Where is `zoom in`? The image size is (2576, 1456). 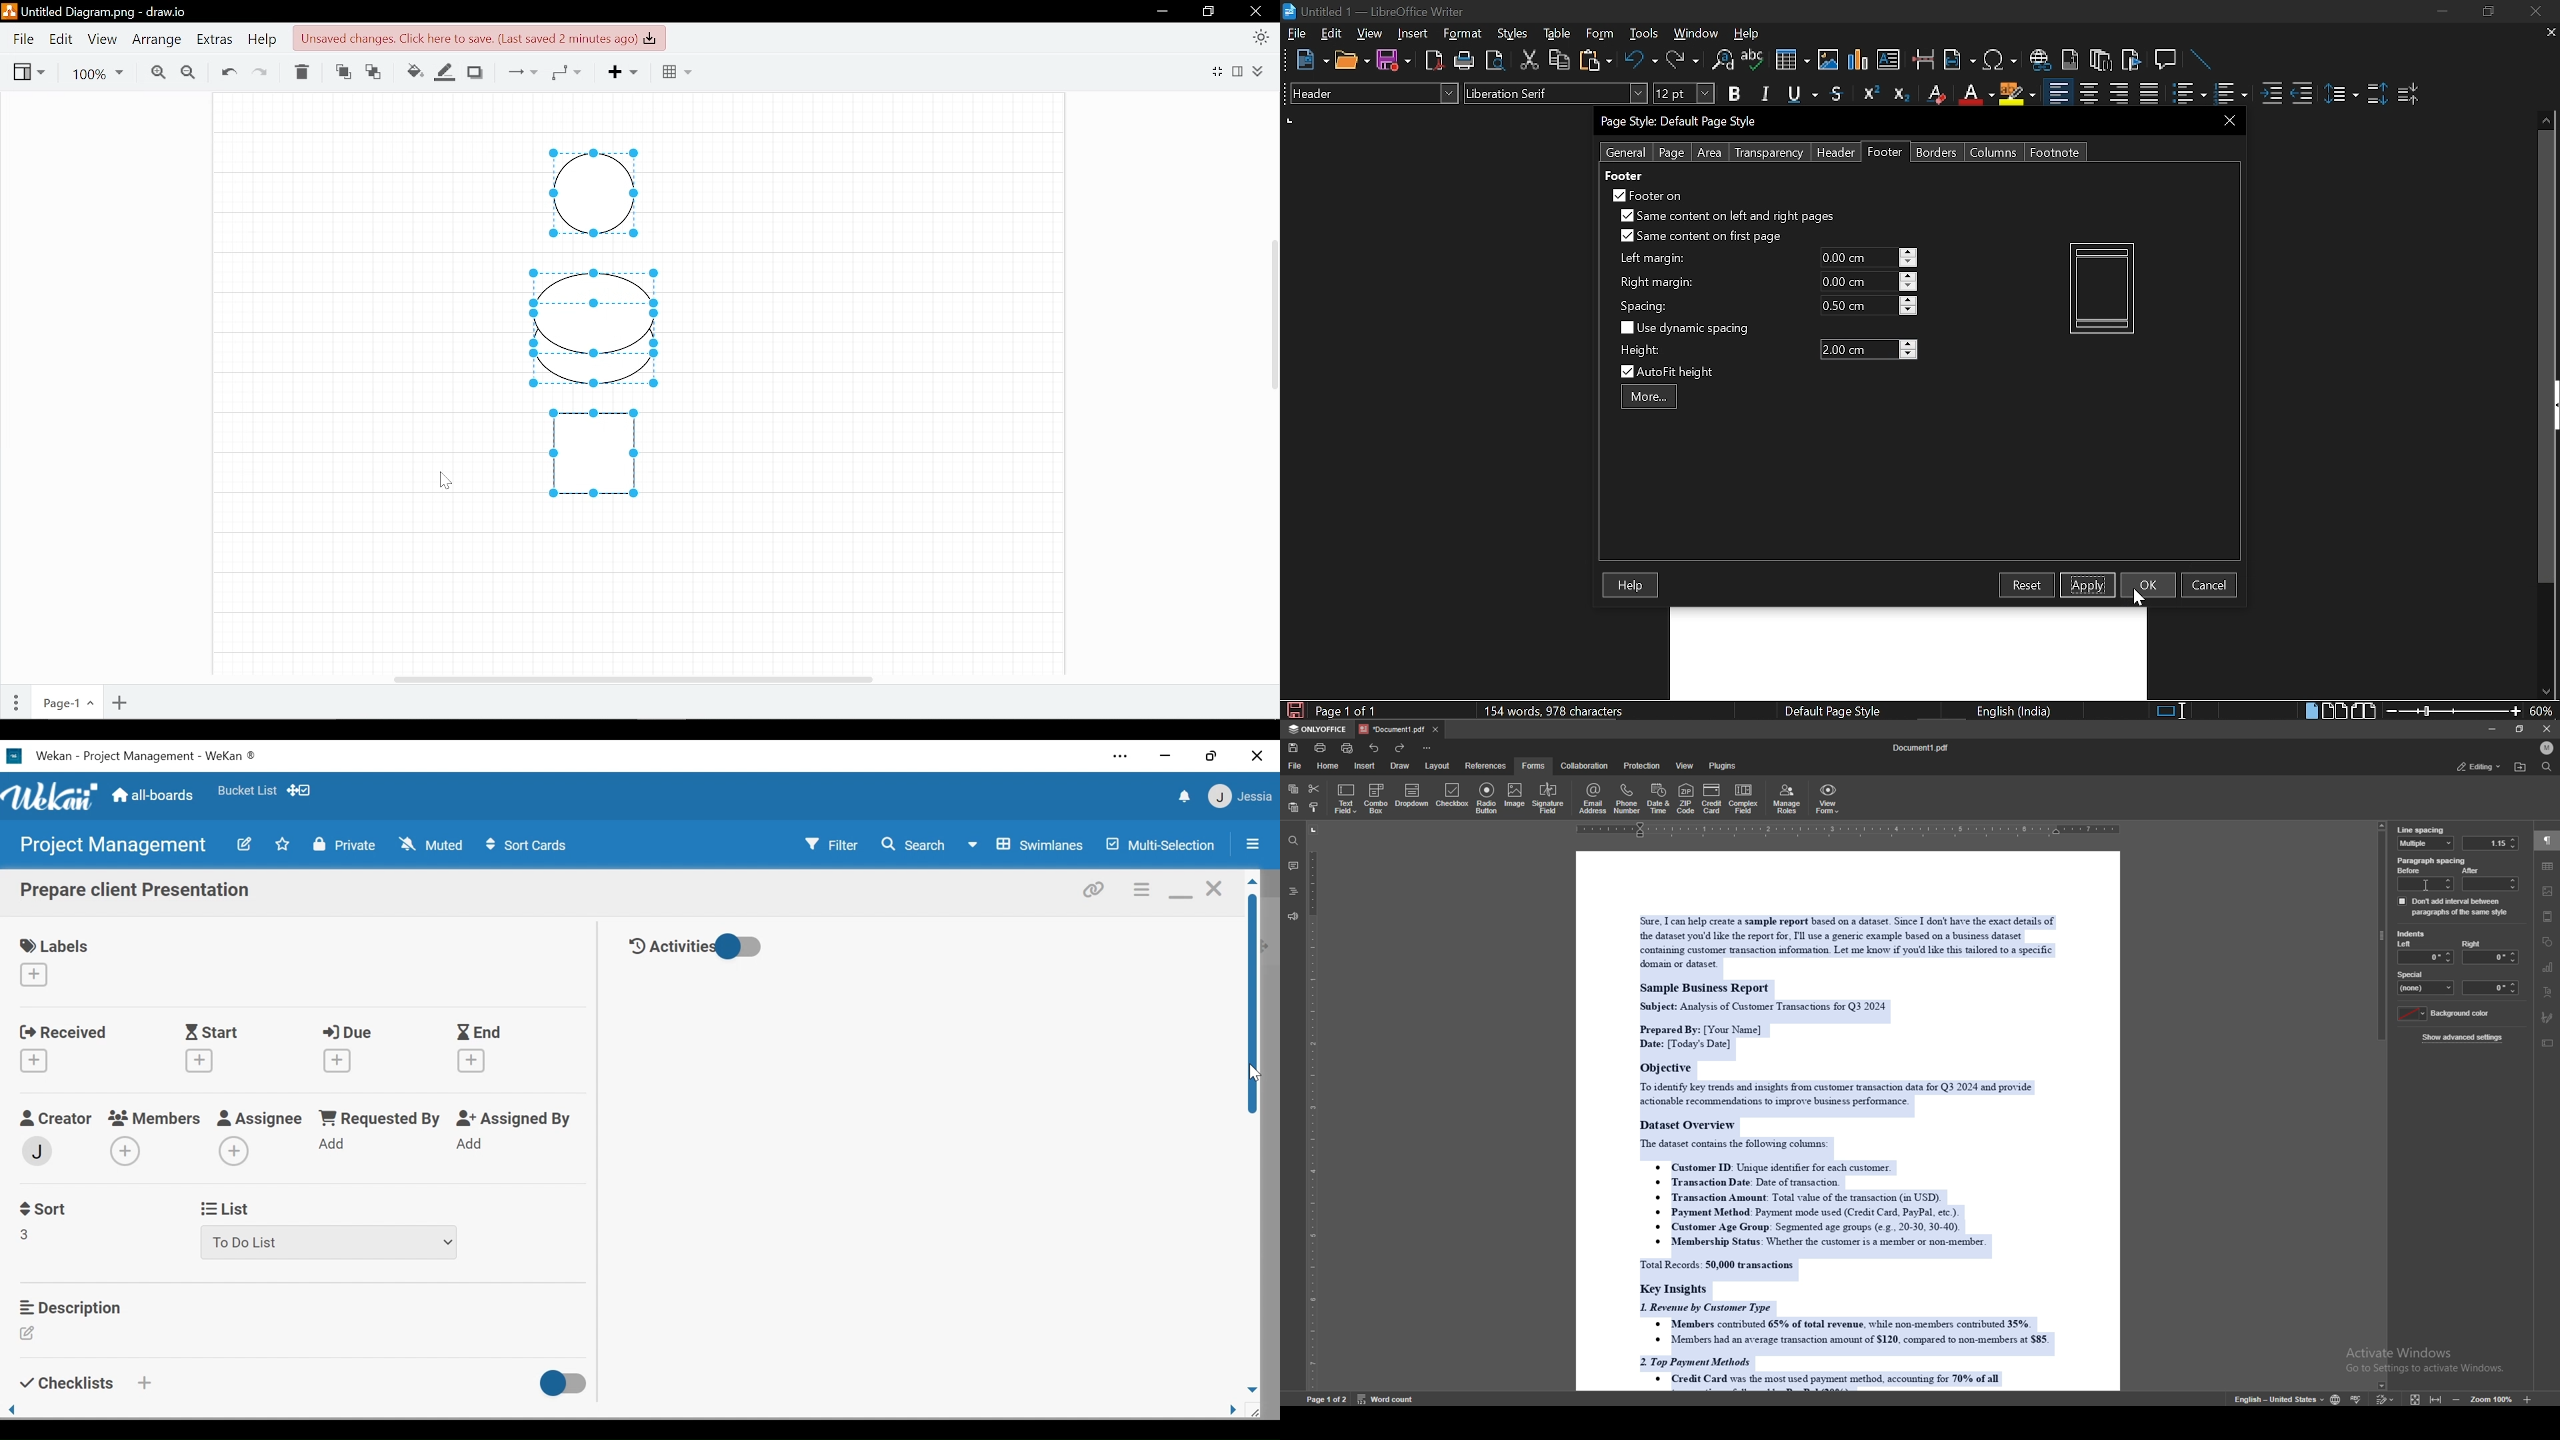
zoom in is located at coordinates (2526, 1400).